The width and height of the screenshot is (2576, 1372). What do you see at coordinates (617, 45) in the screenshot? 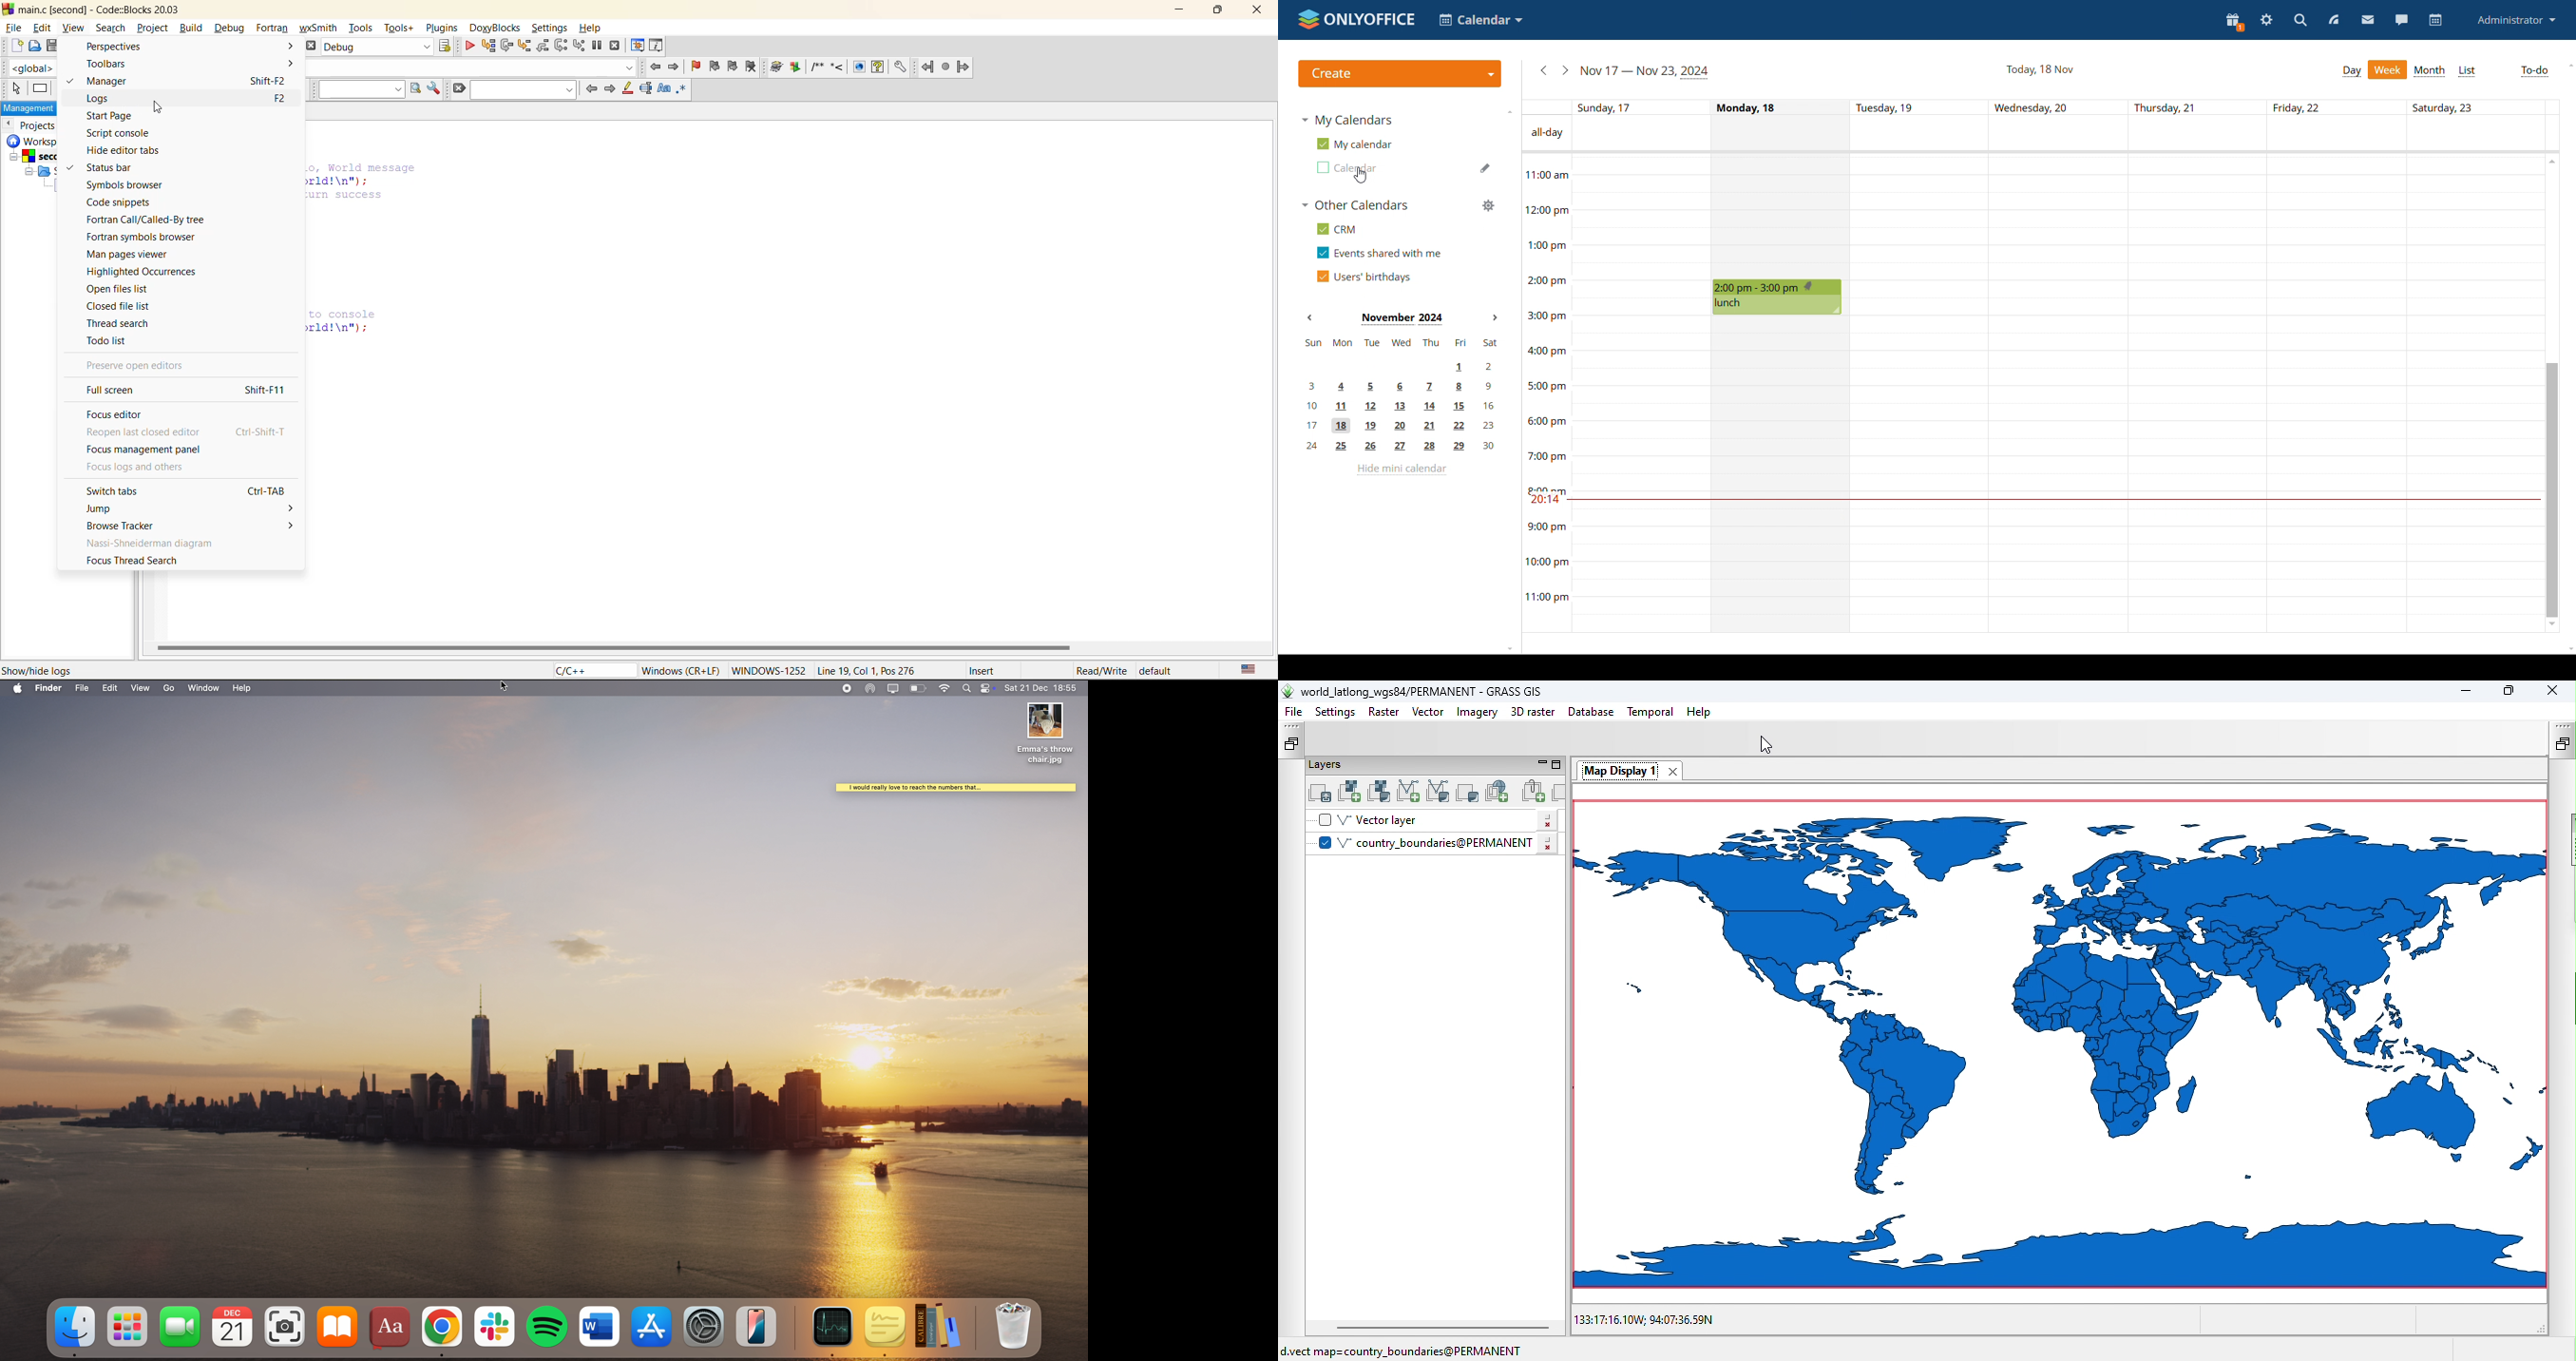
I see `stop debugger` at bounding box center [617, 45].